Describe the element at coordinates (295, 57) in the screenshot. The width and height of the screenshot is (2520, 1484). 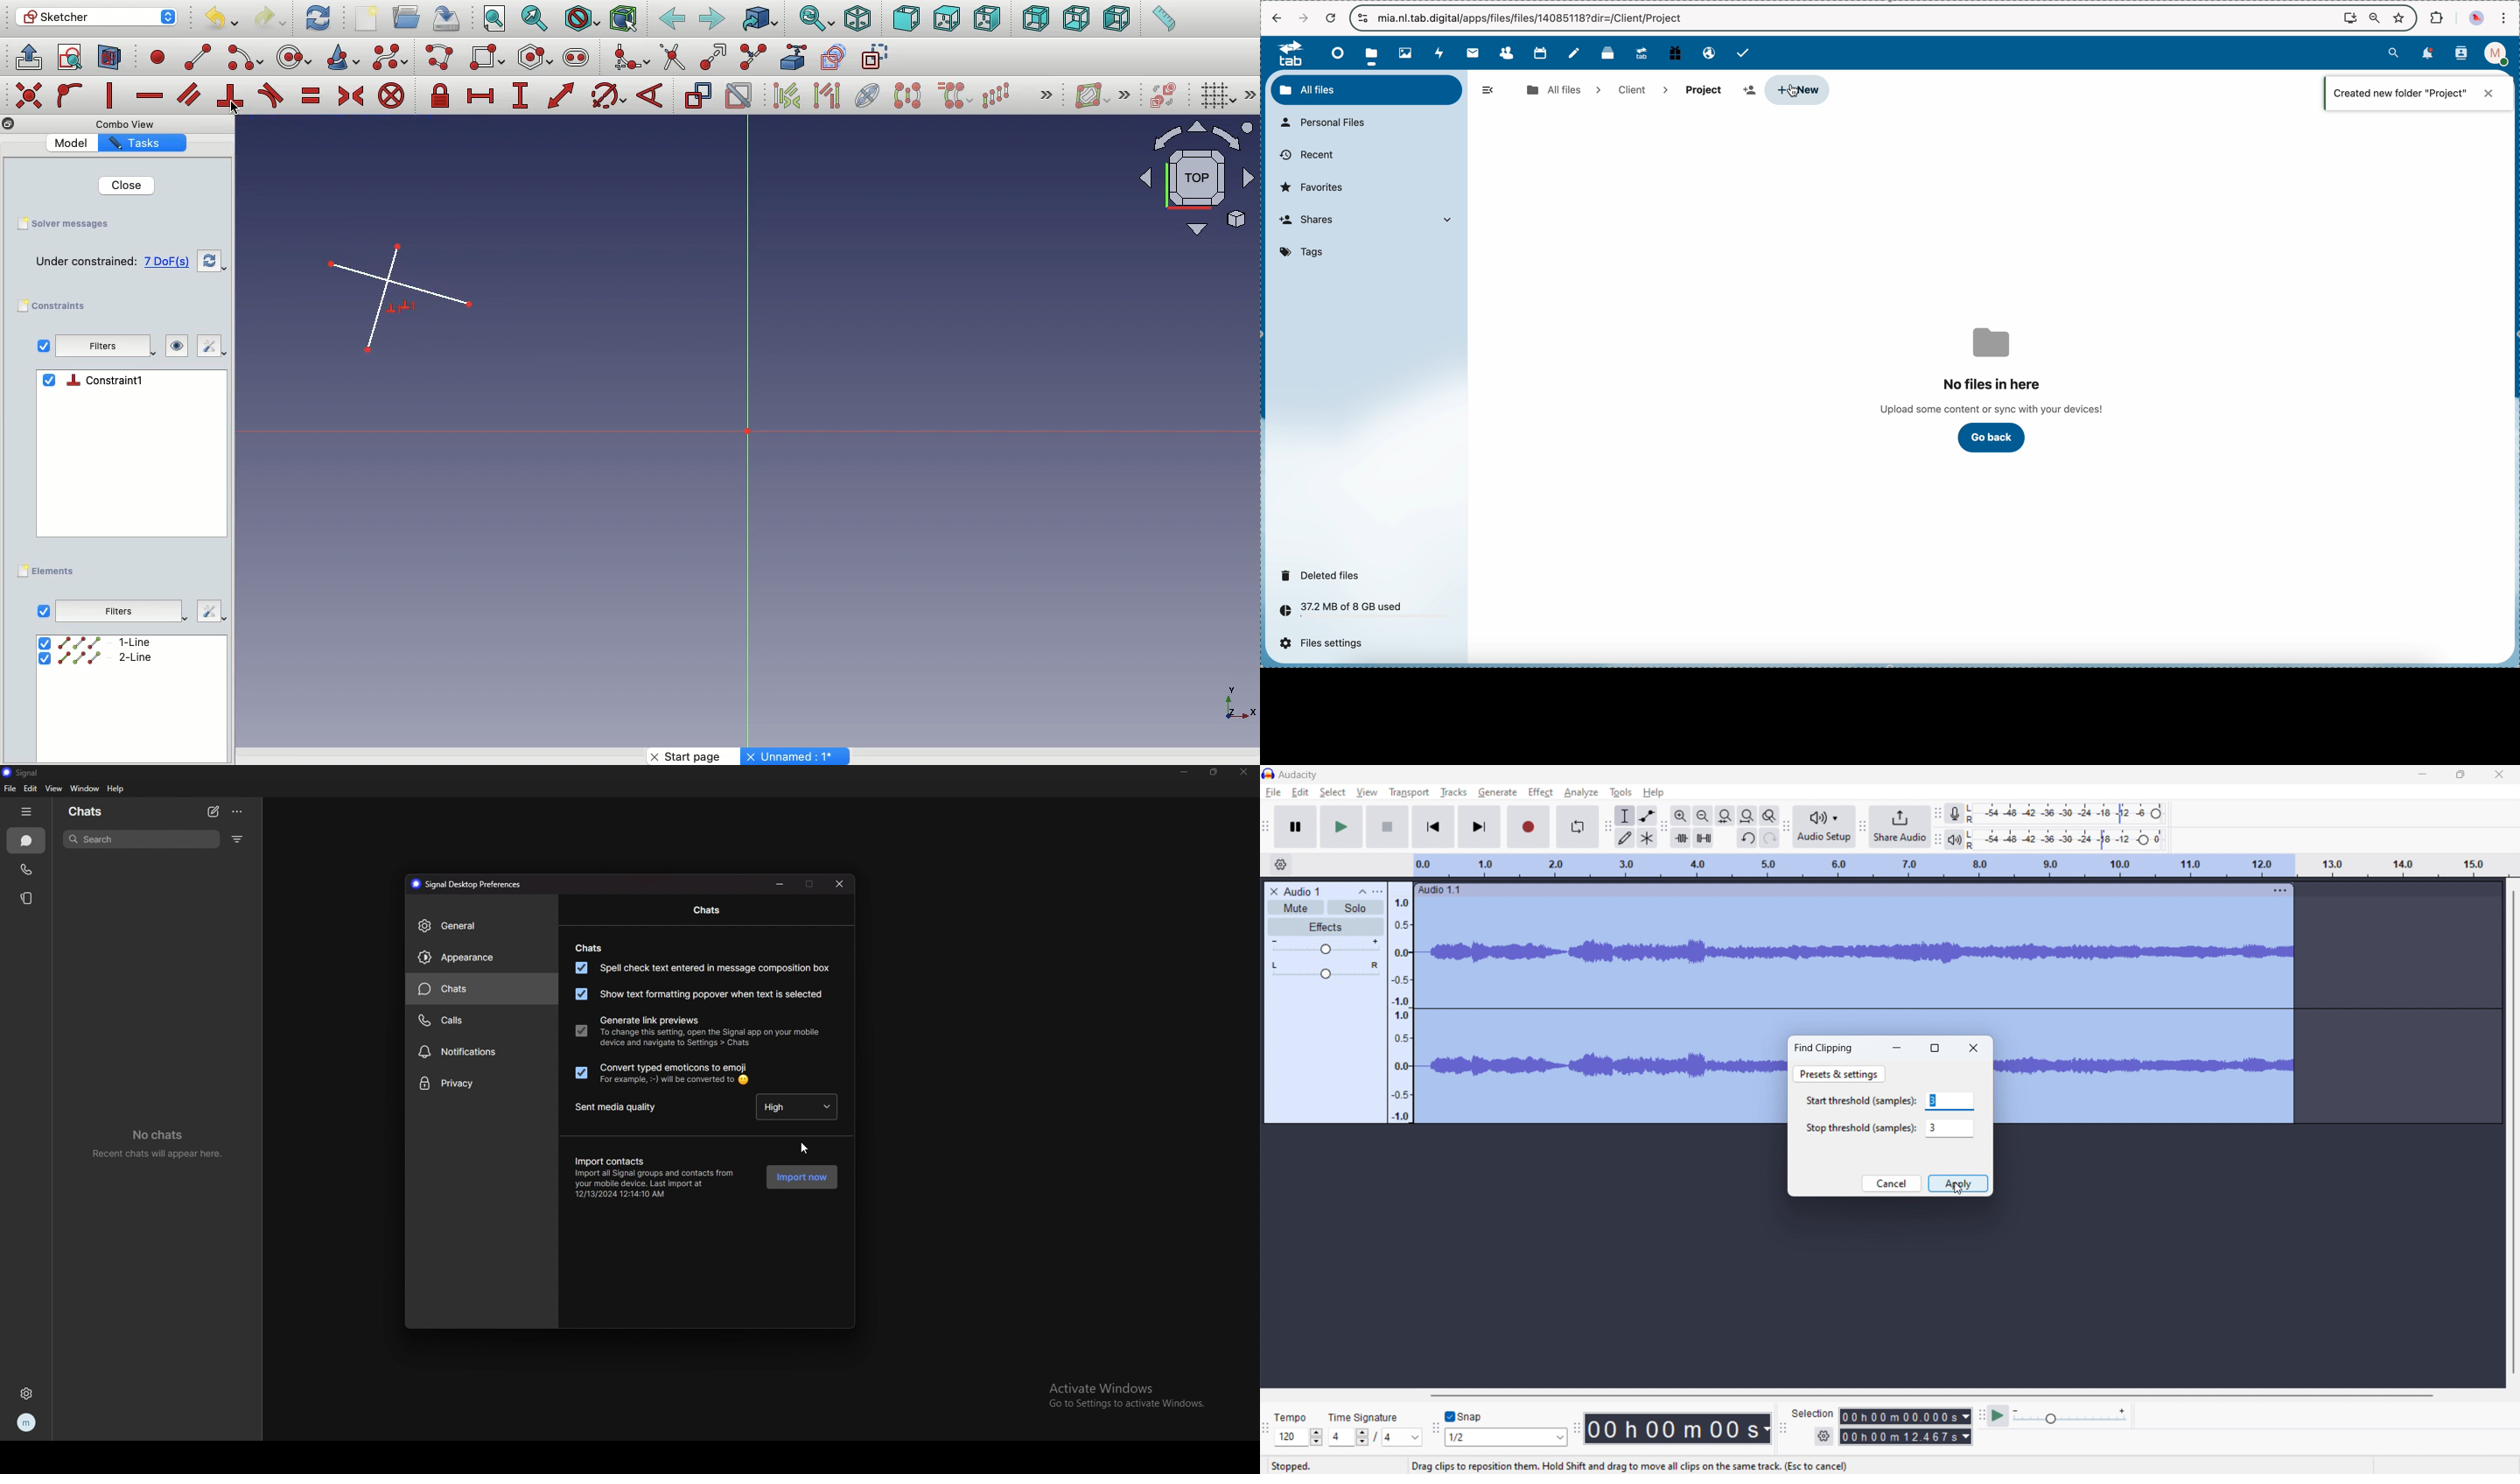
I see `circle` at that location.